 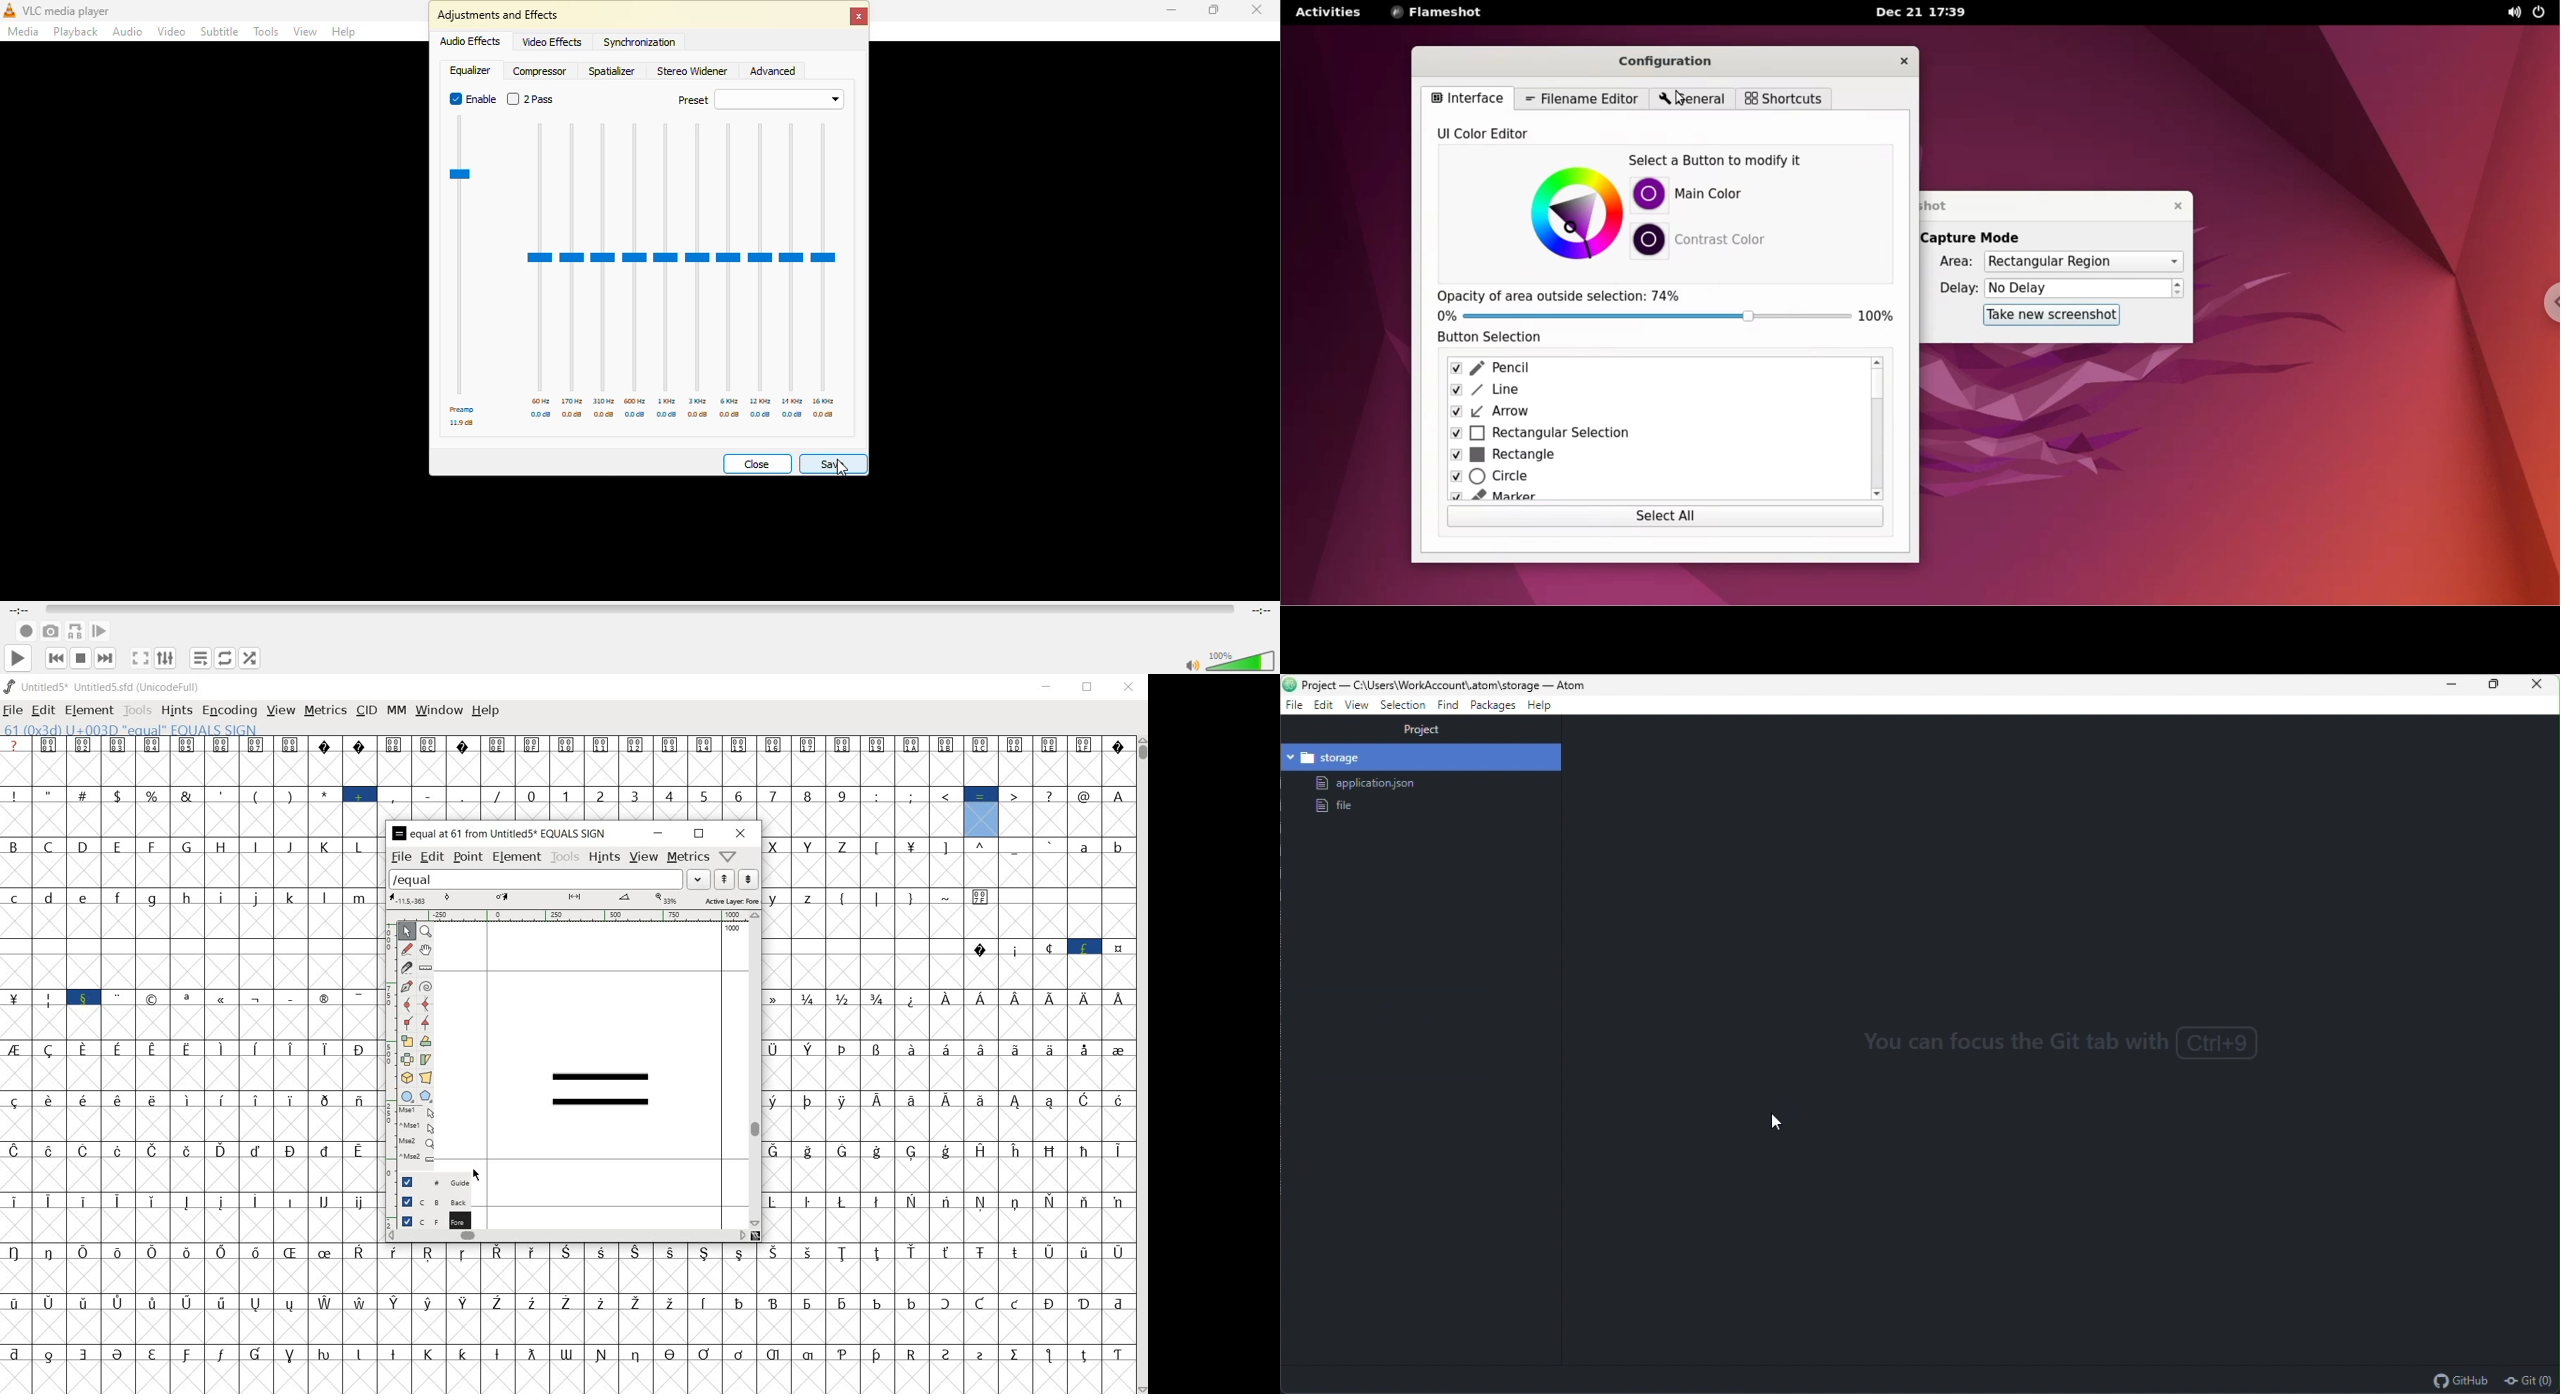 I want to click on hints, so click(x=175, y=710).